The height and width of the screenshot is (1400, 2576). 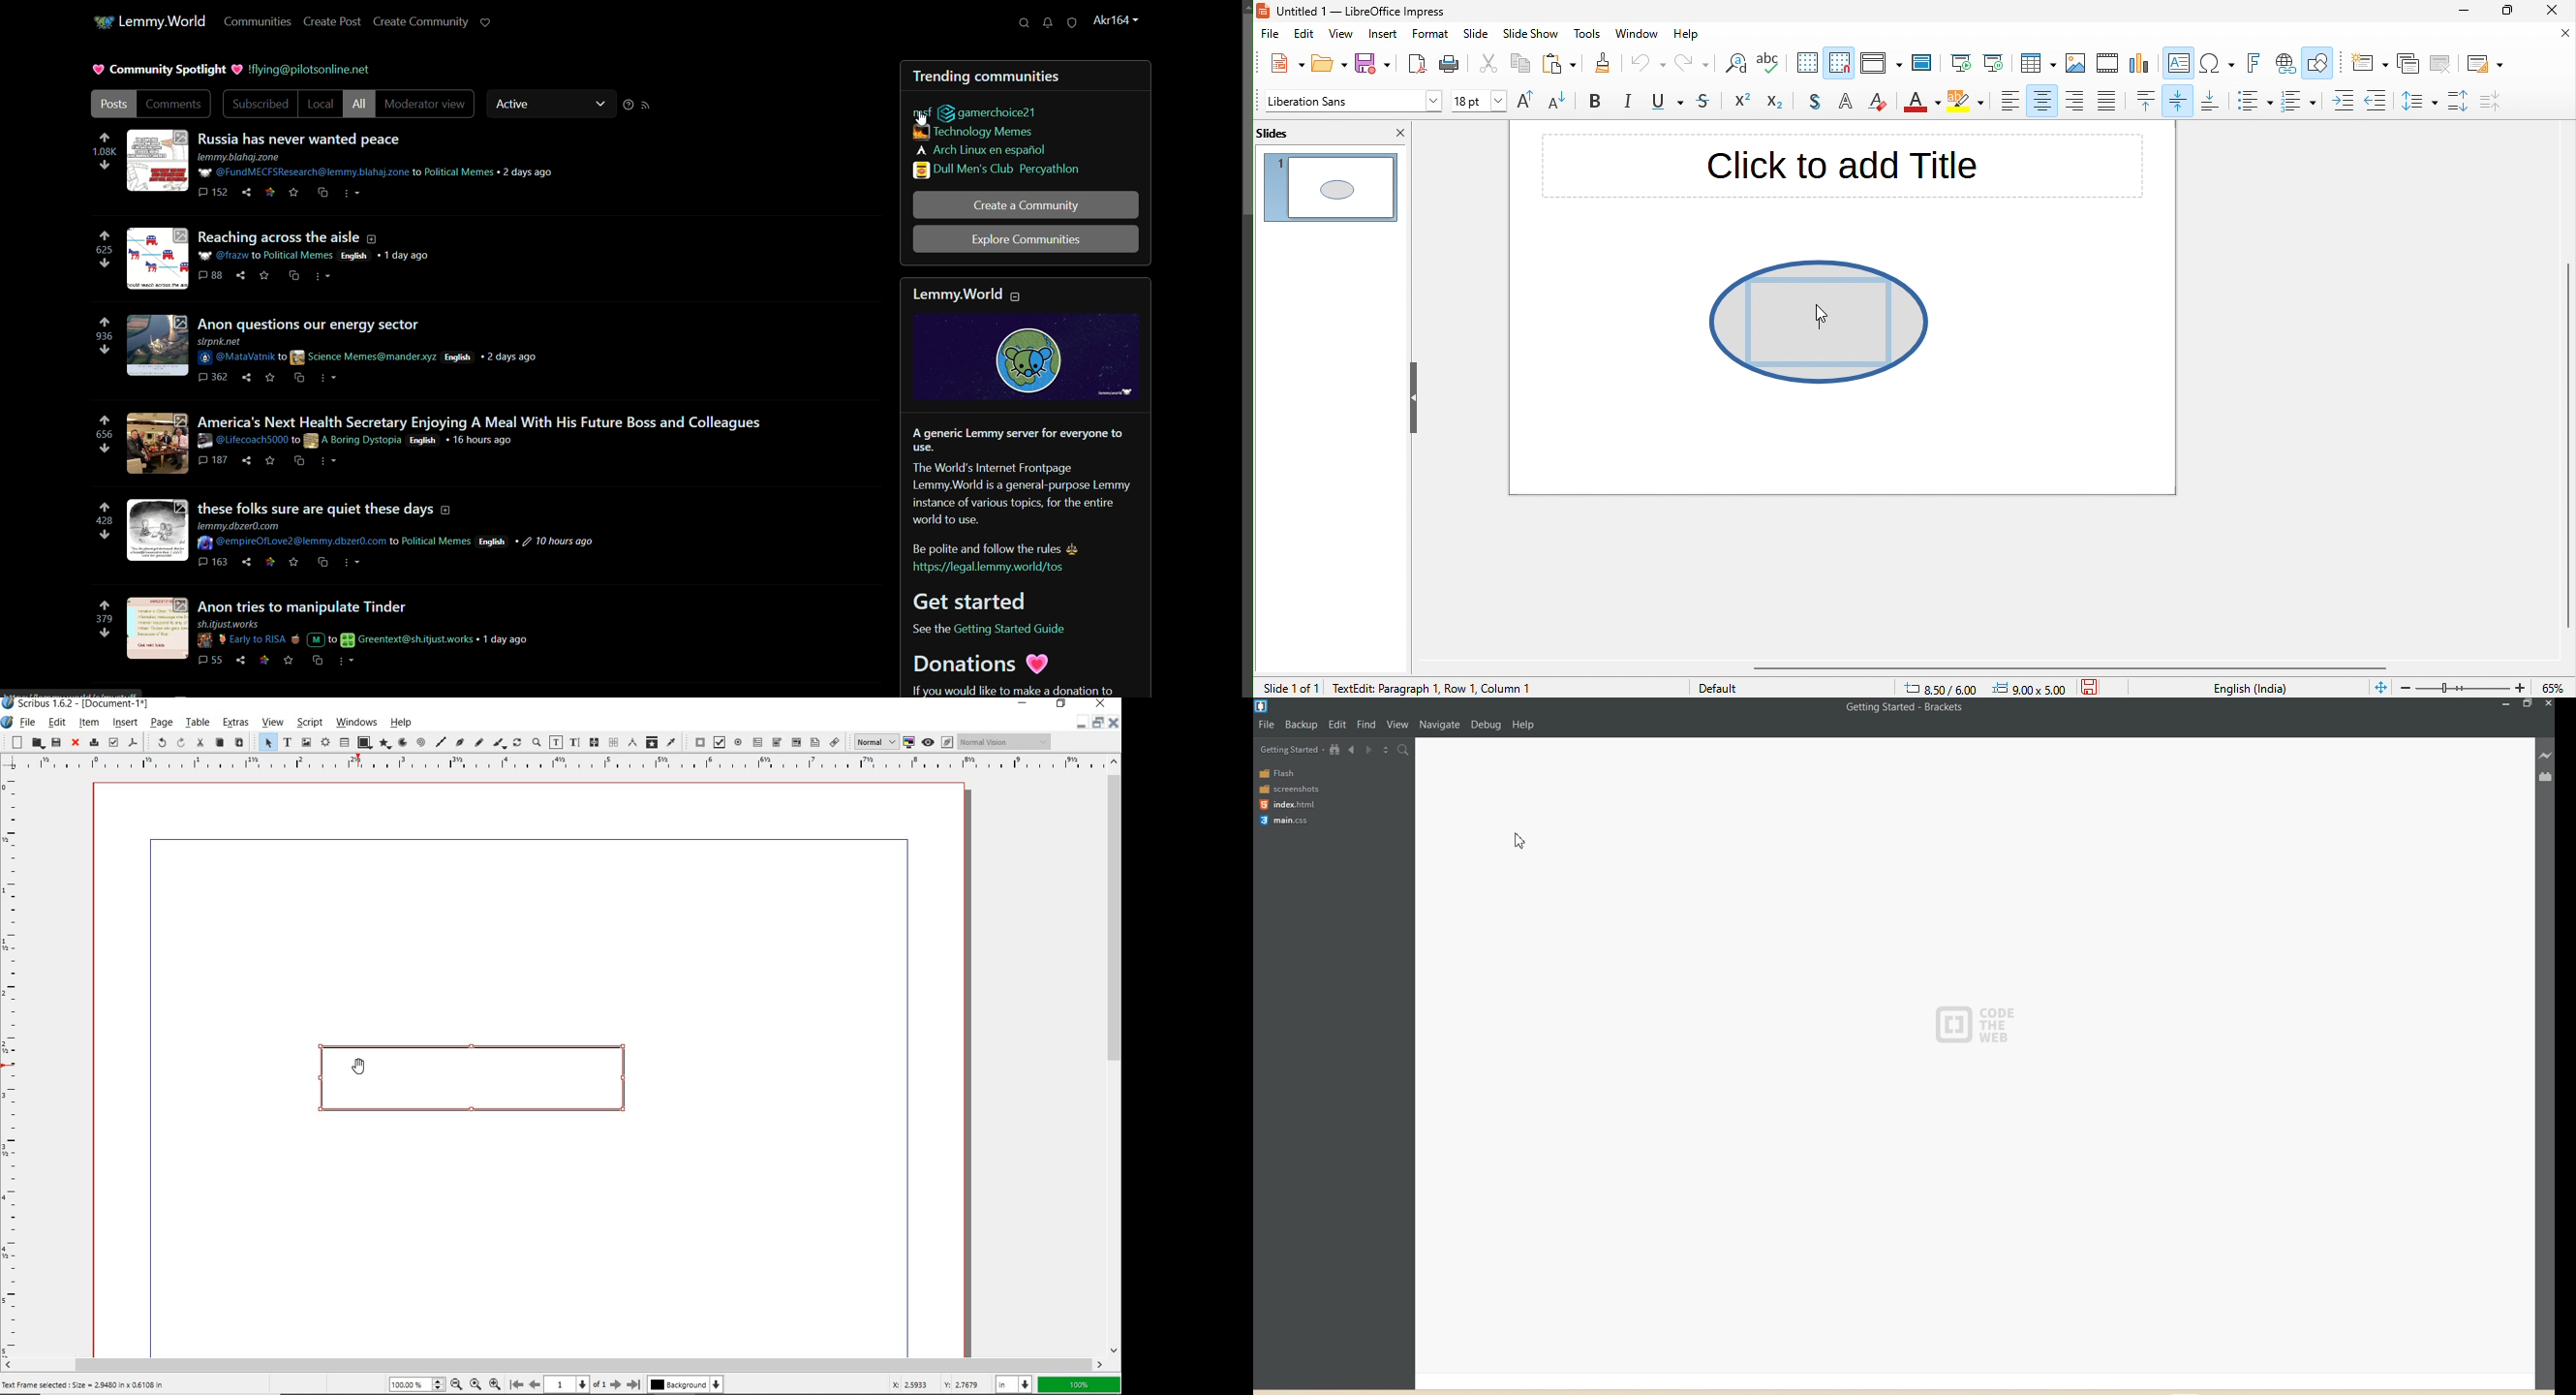 I want to click on table, so click(x=345, y=743).